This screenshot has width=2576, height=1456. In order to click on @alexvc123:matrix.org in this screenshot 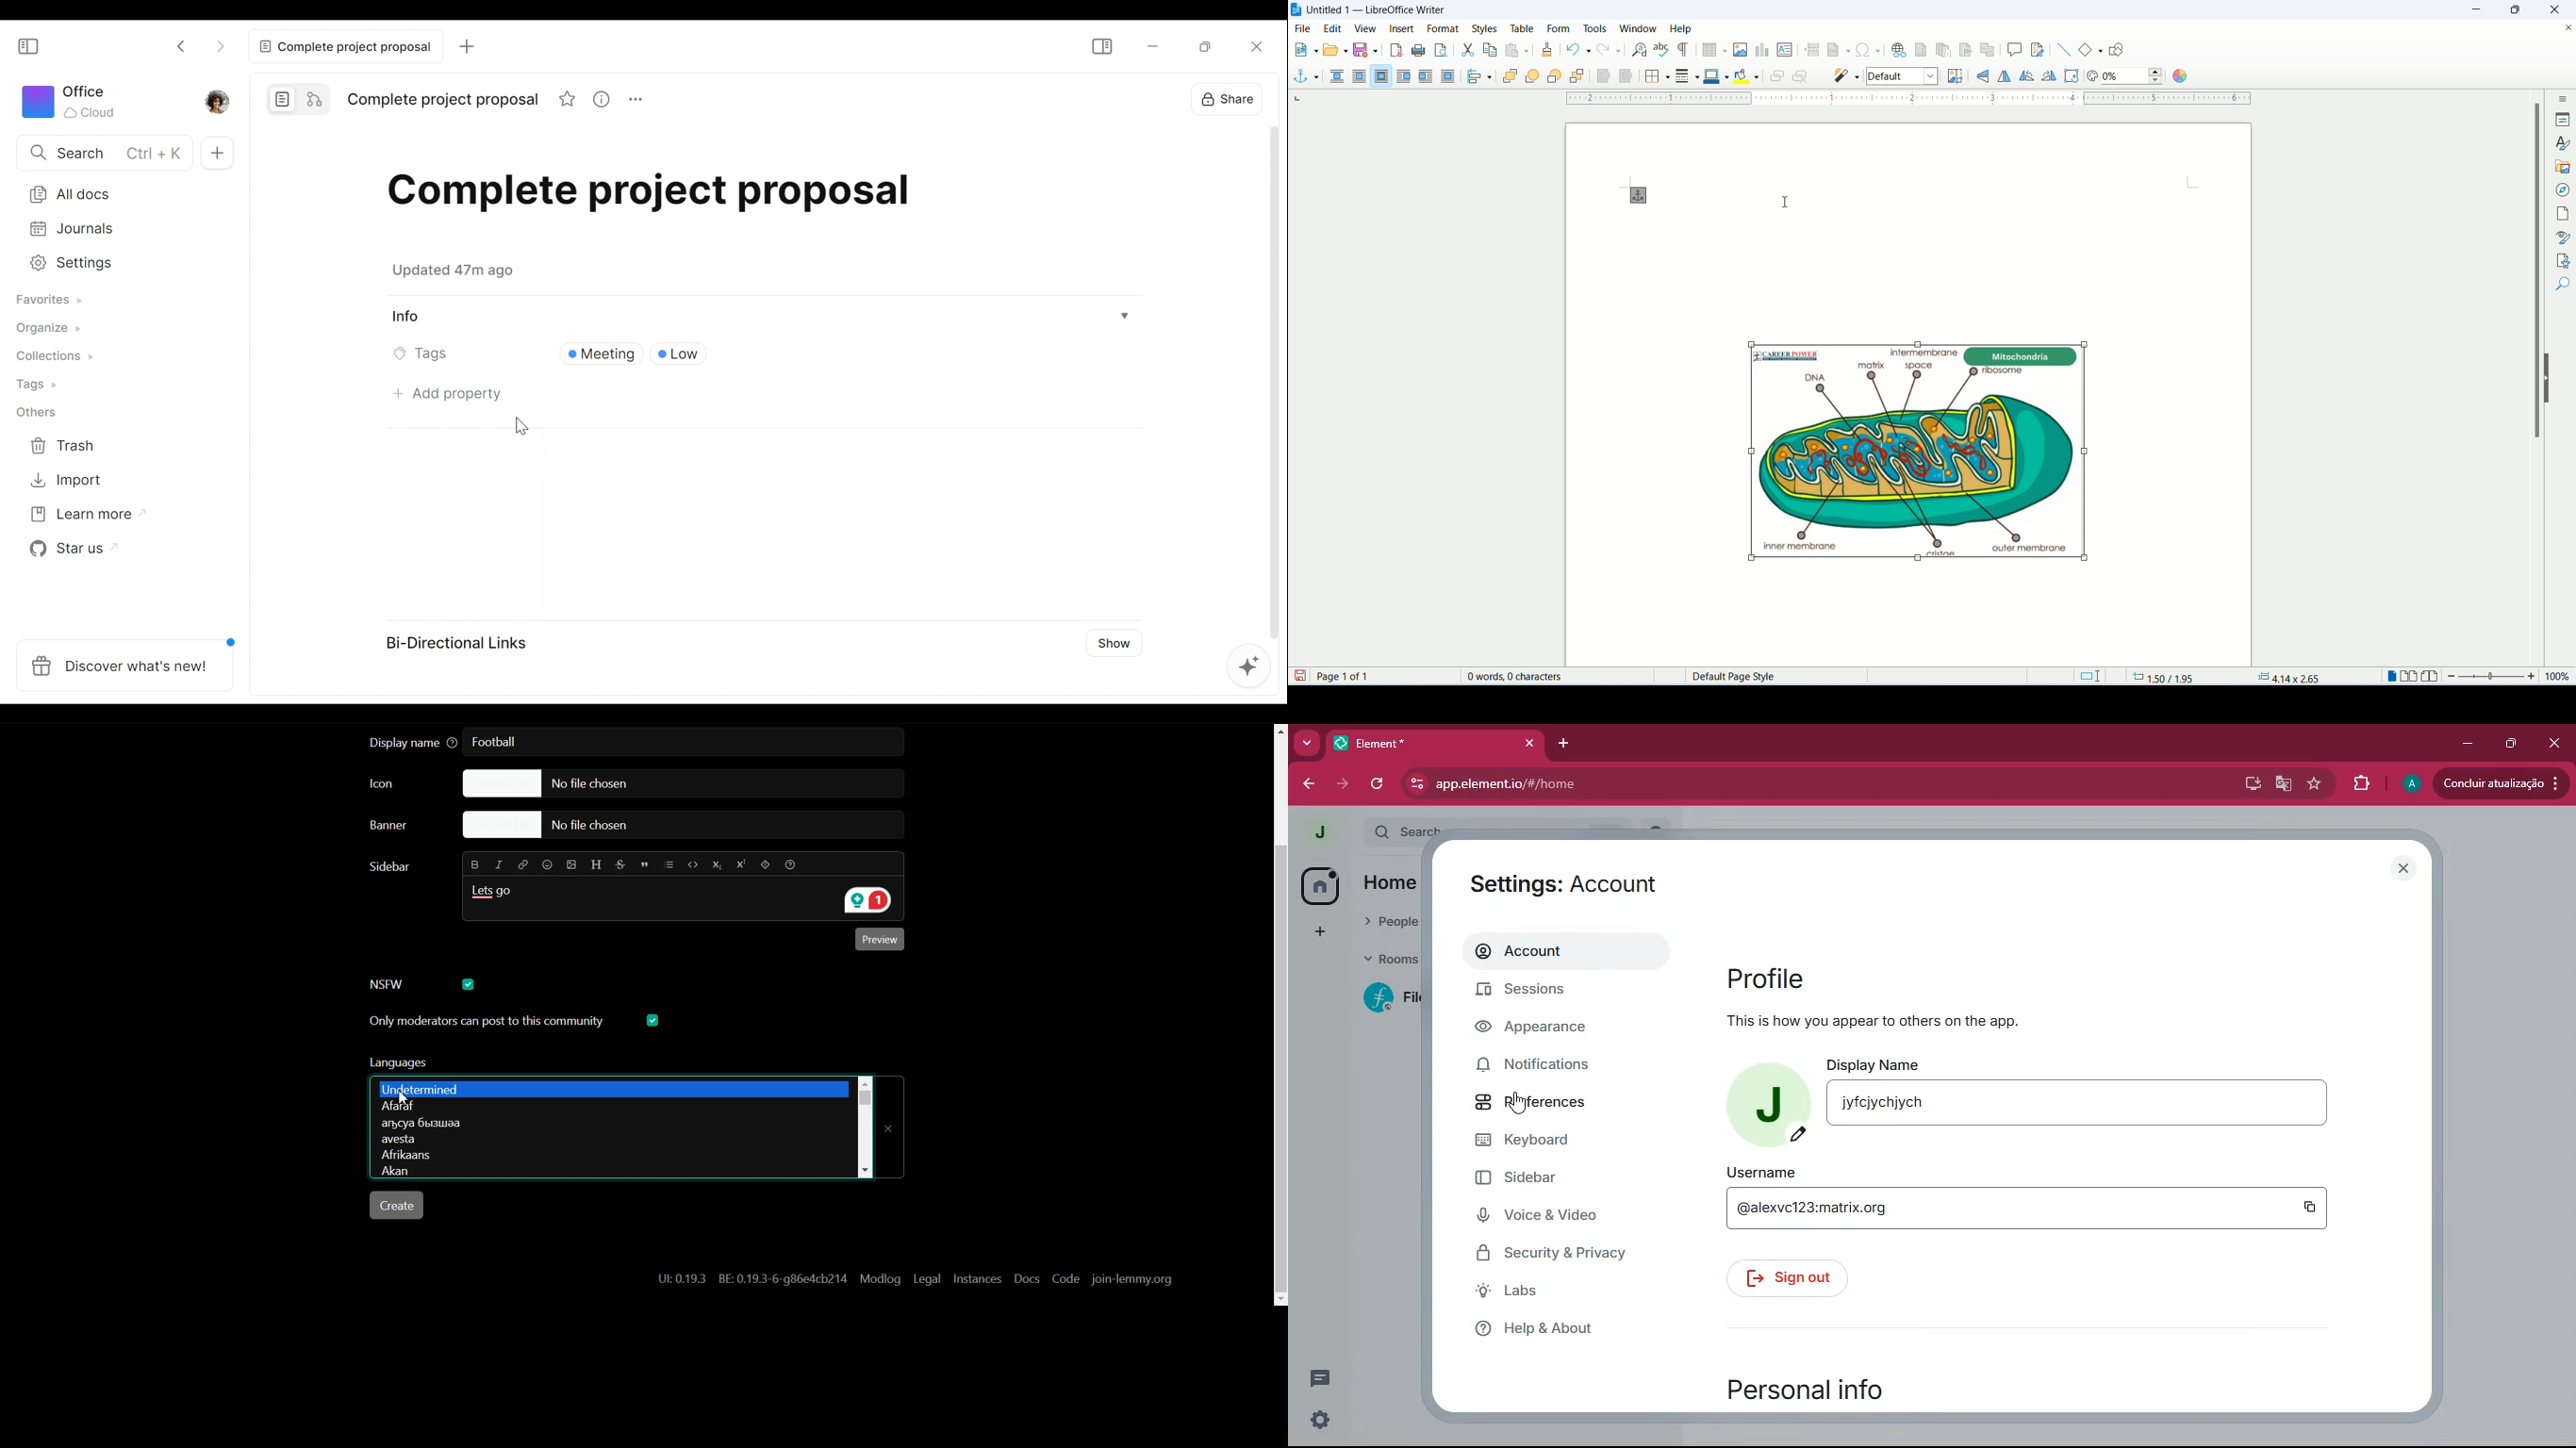, I will do `click(1986, 1208)`.